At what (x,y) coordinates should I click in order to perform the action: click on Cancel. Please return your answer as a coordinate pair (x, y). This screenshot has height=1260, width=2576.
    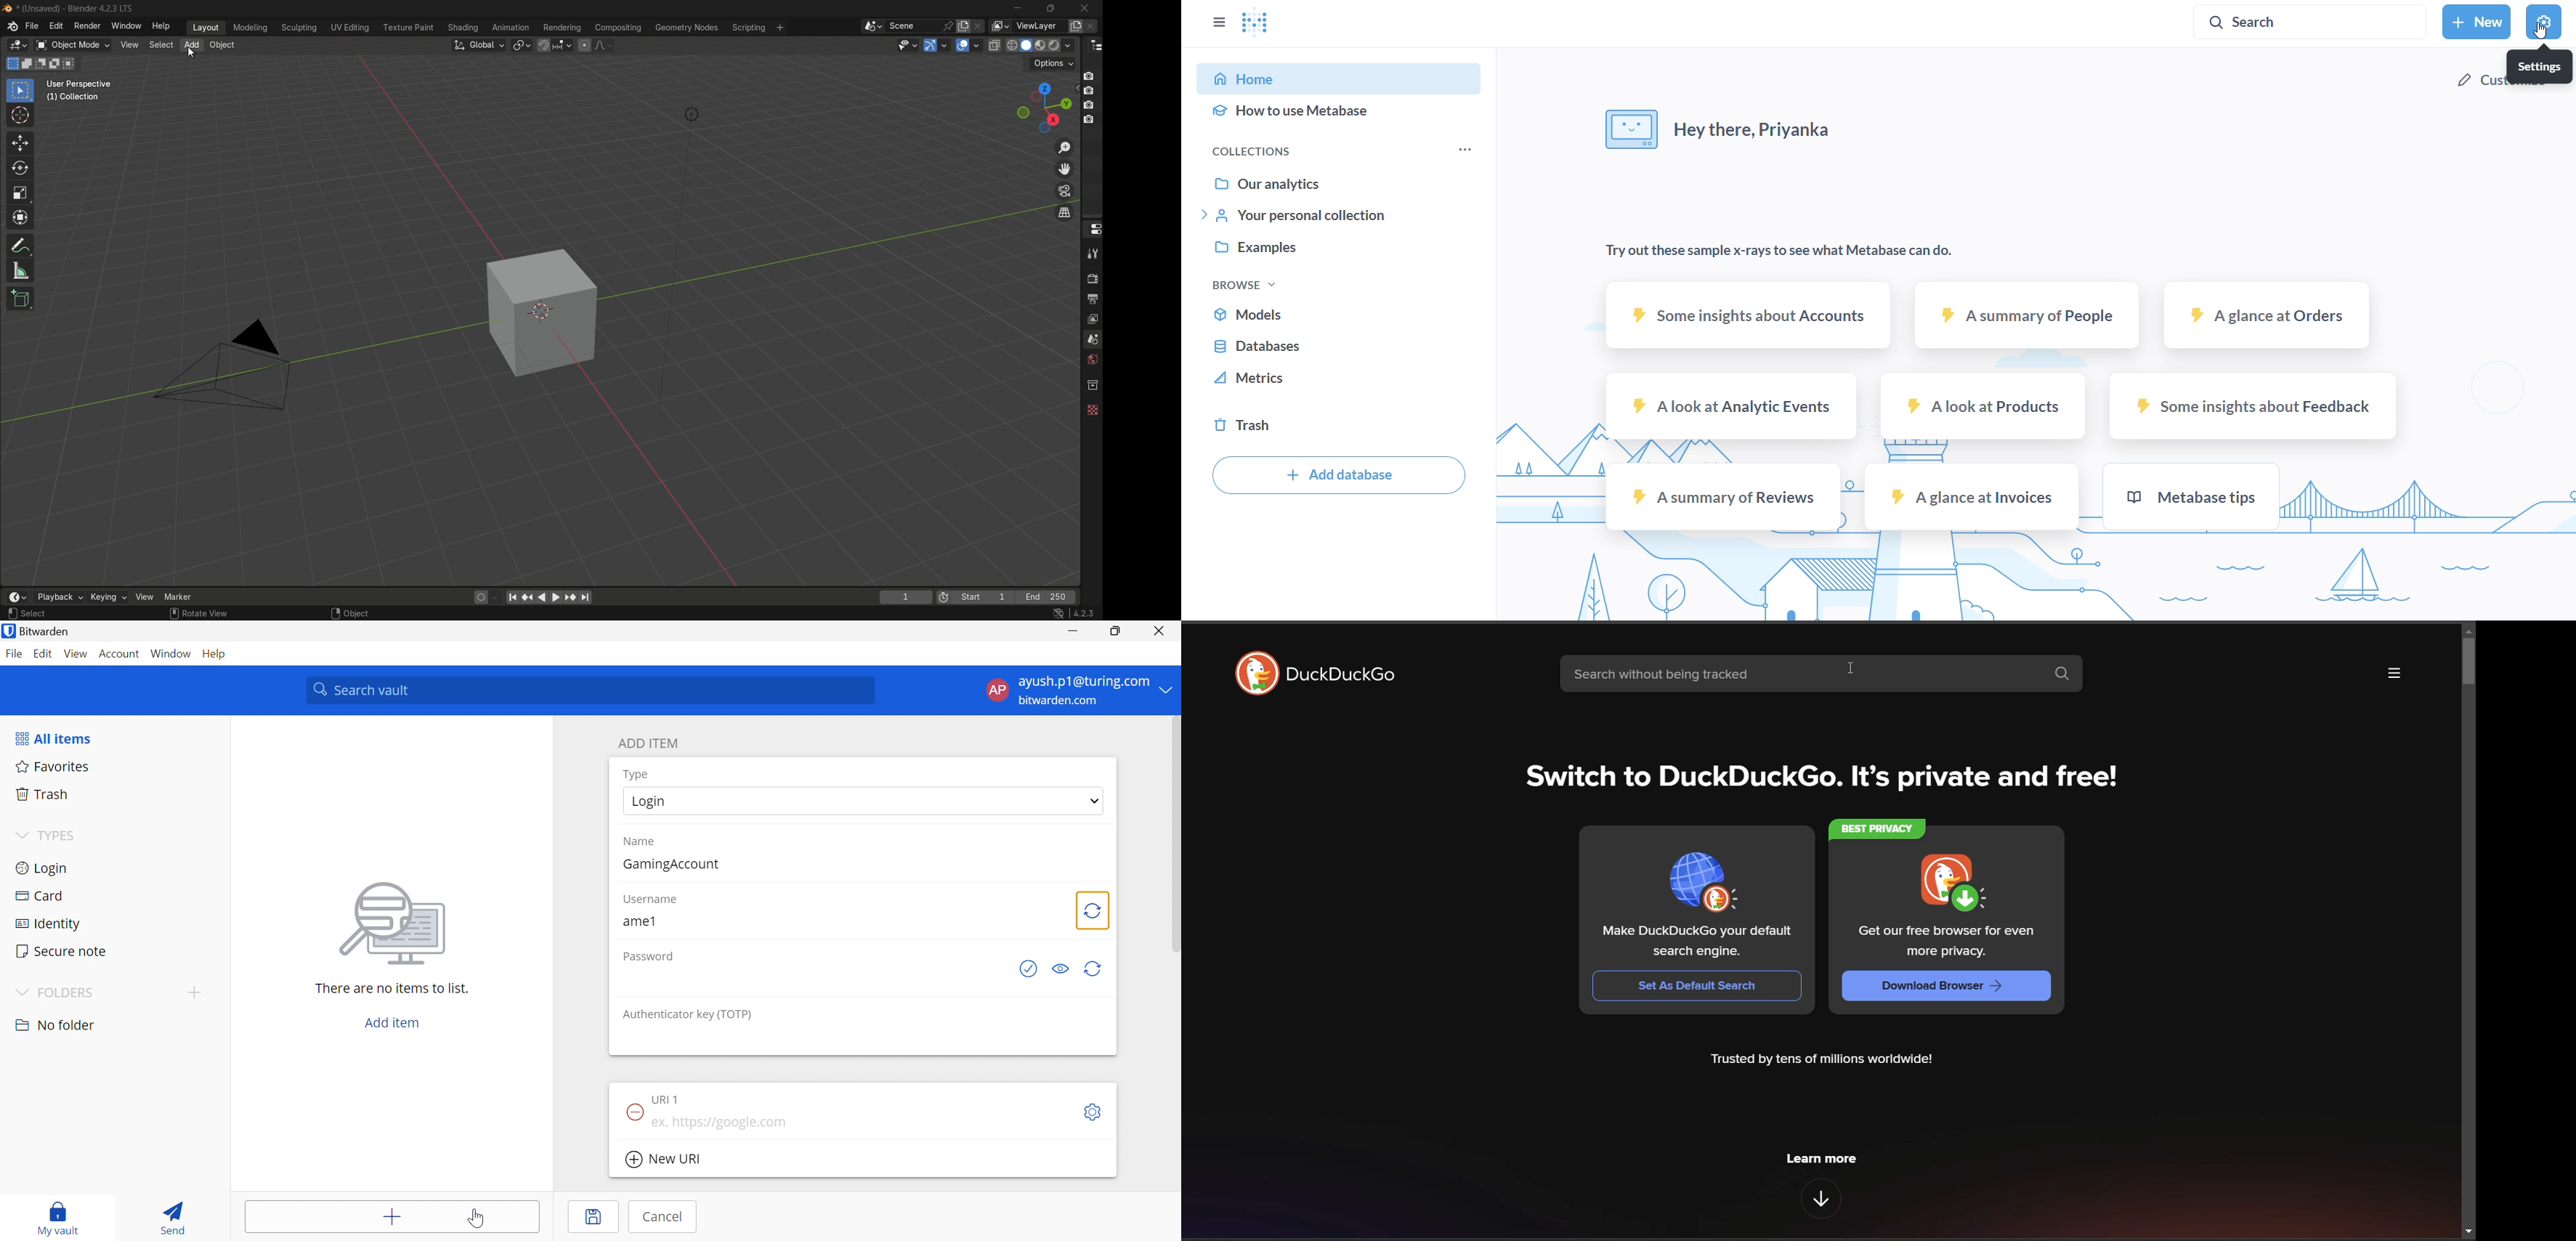
    Looking at the image, I should click on (660, 1218).